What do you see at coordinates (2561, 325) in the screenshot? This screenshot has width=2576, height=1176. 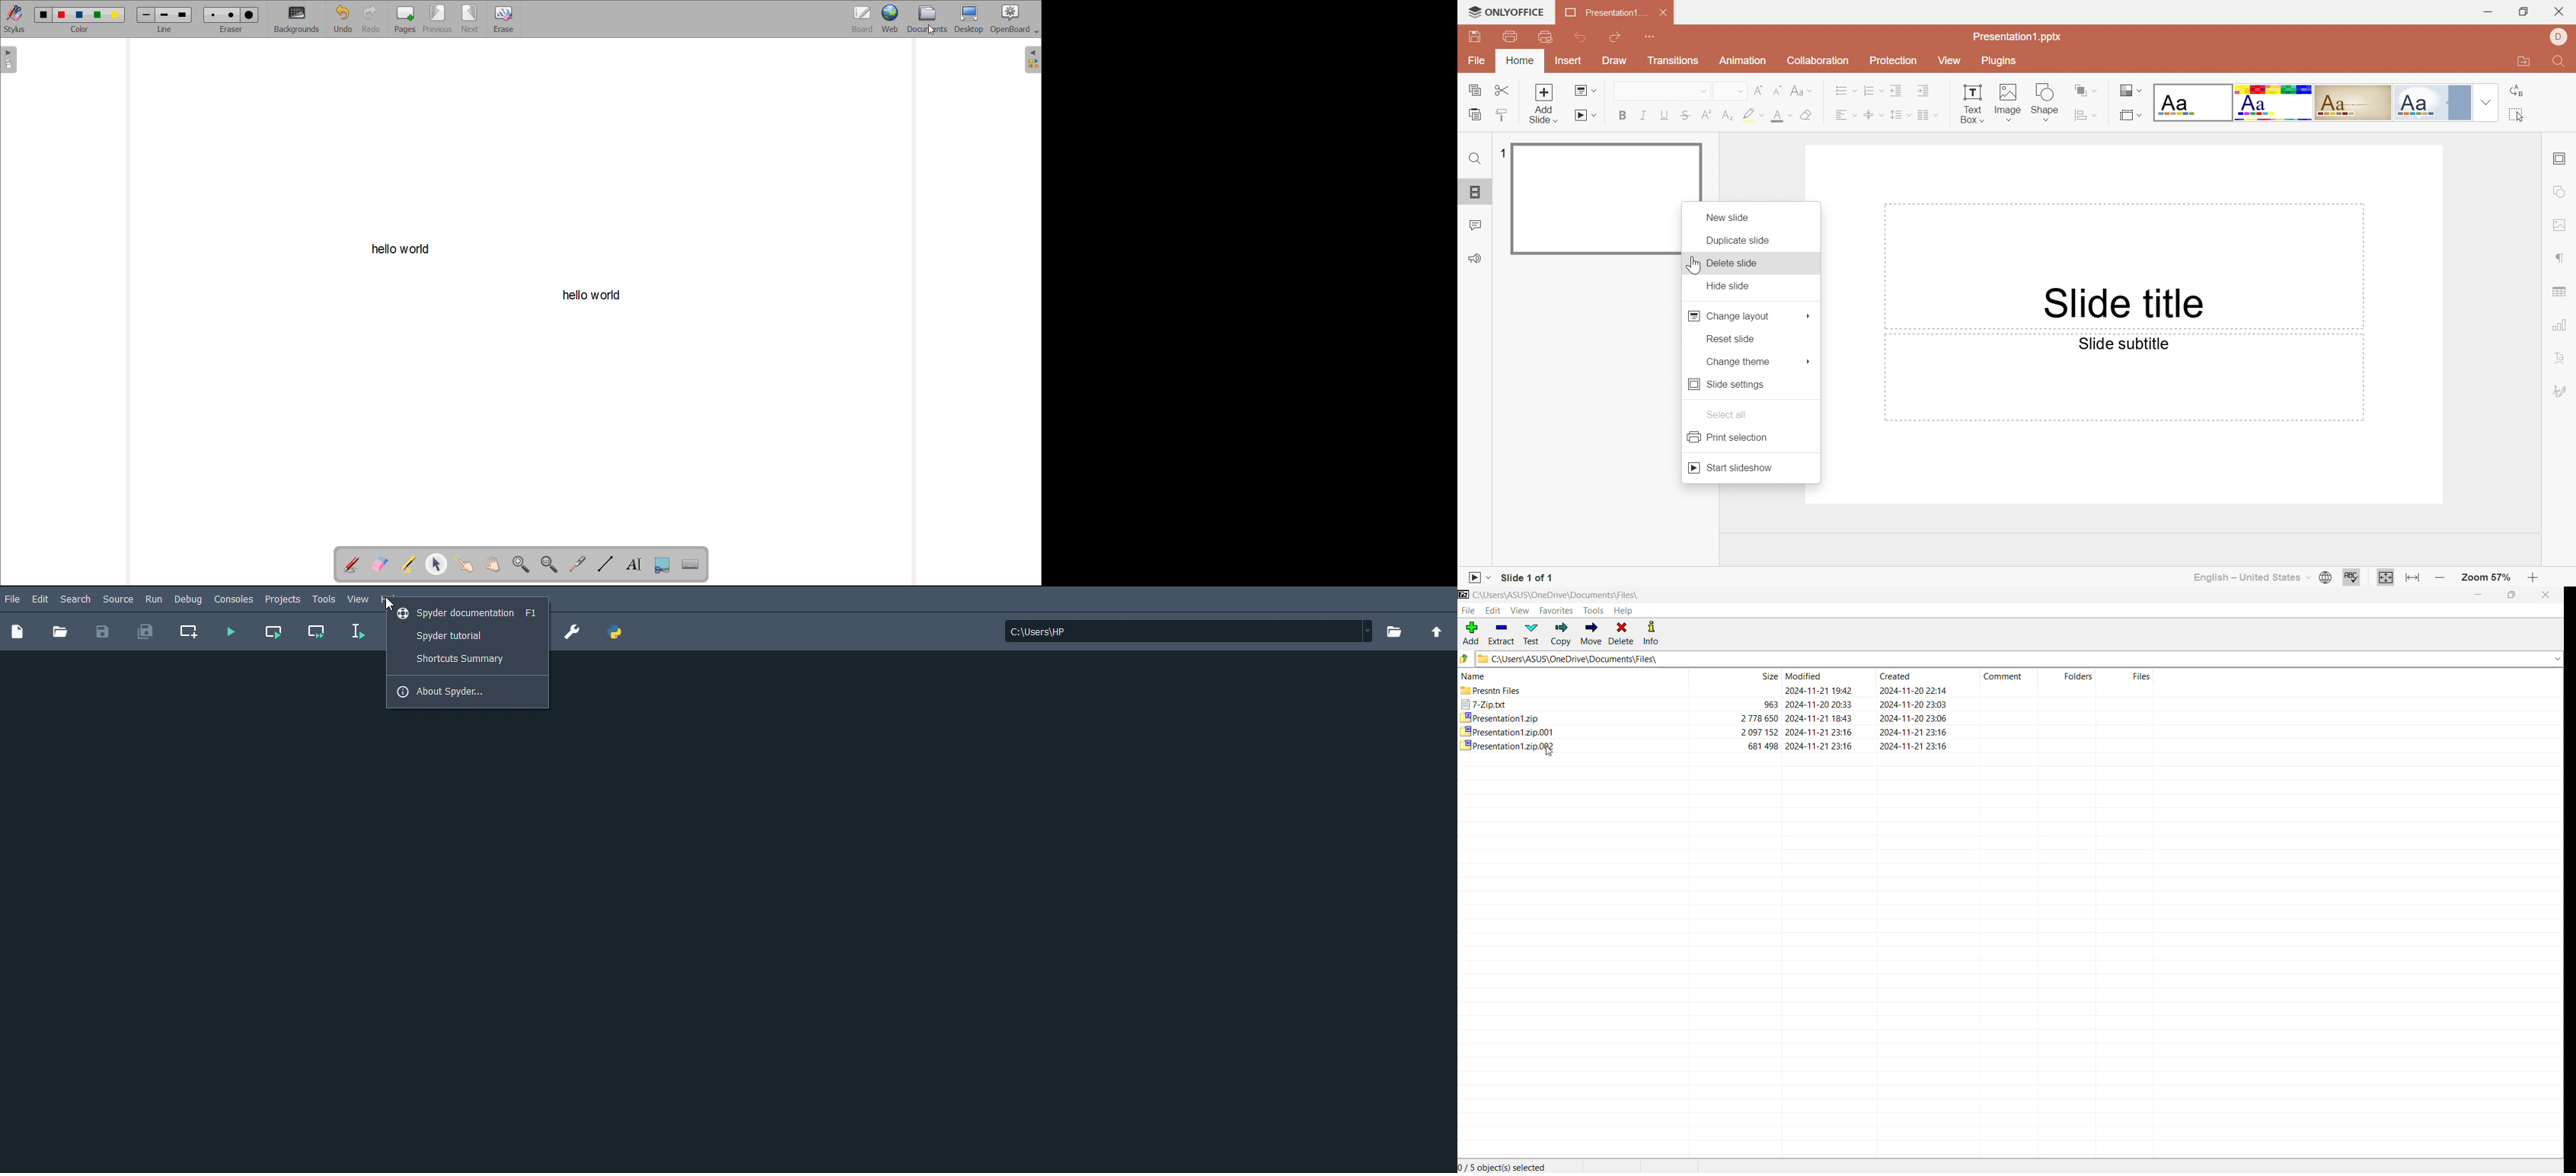 I see `Chart settings` at bounding box center [2561, 325].